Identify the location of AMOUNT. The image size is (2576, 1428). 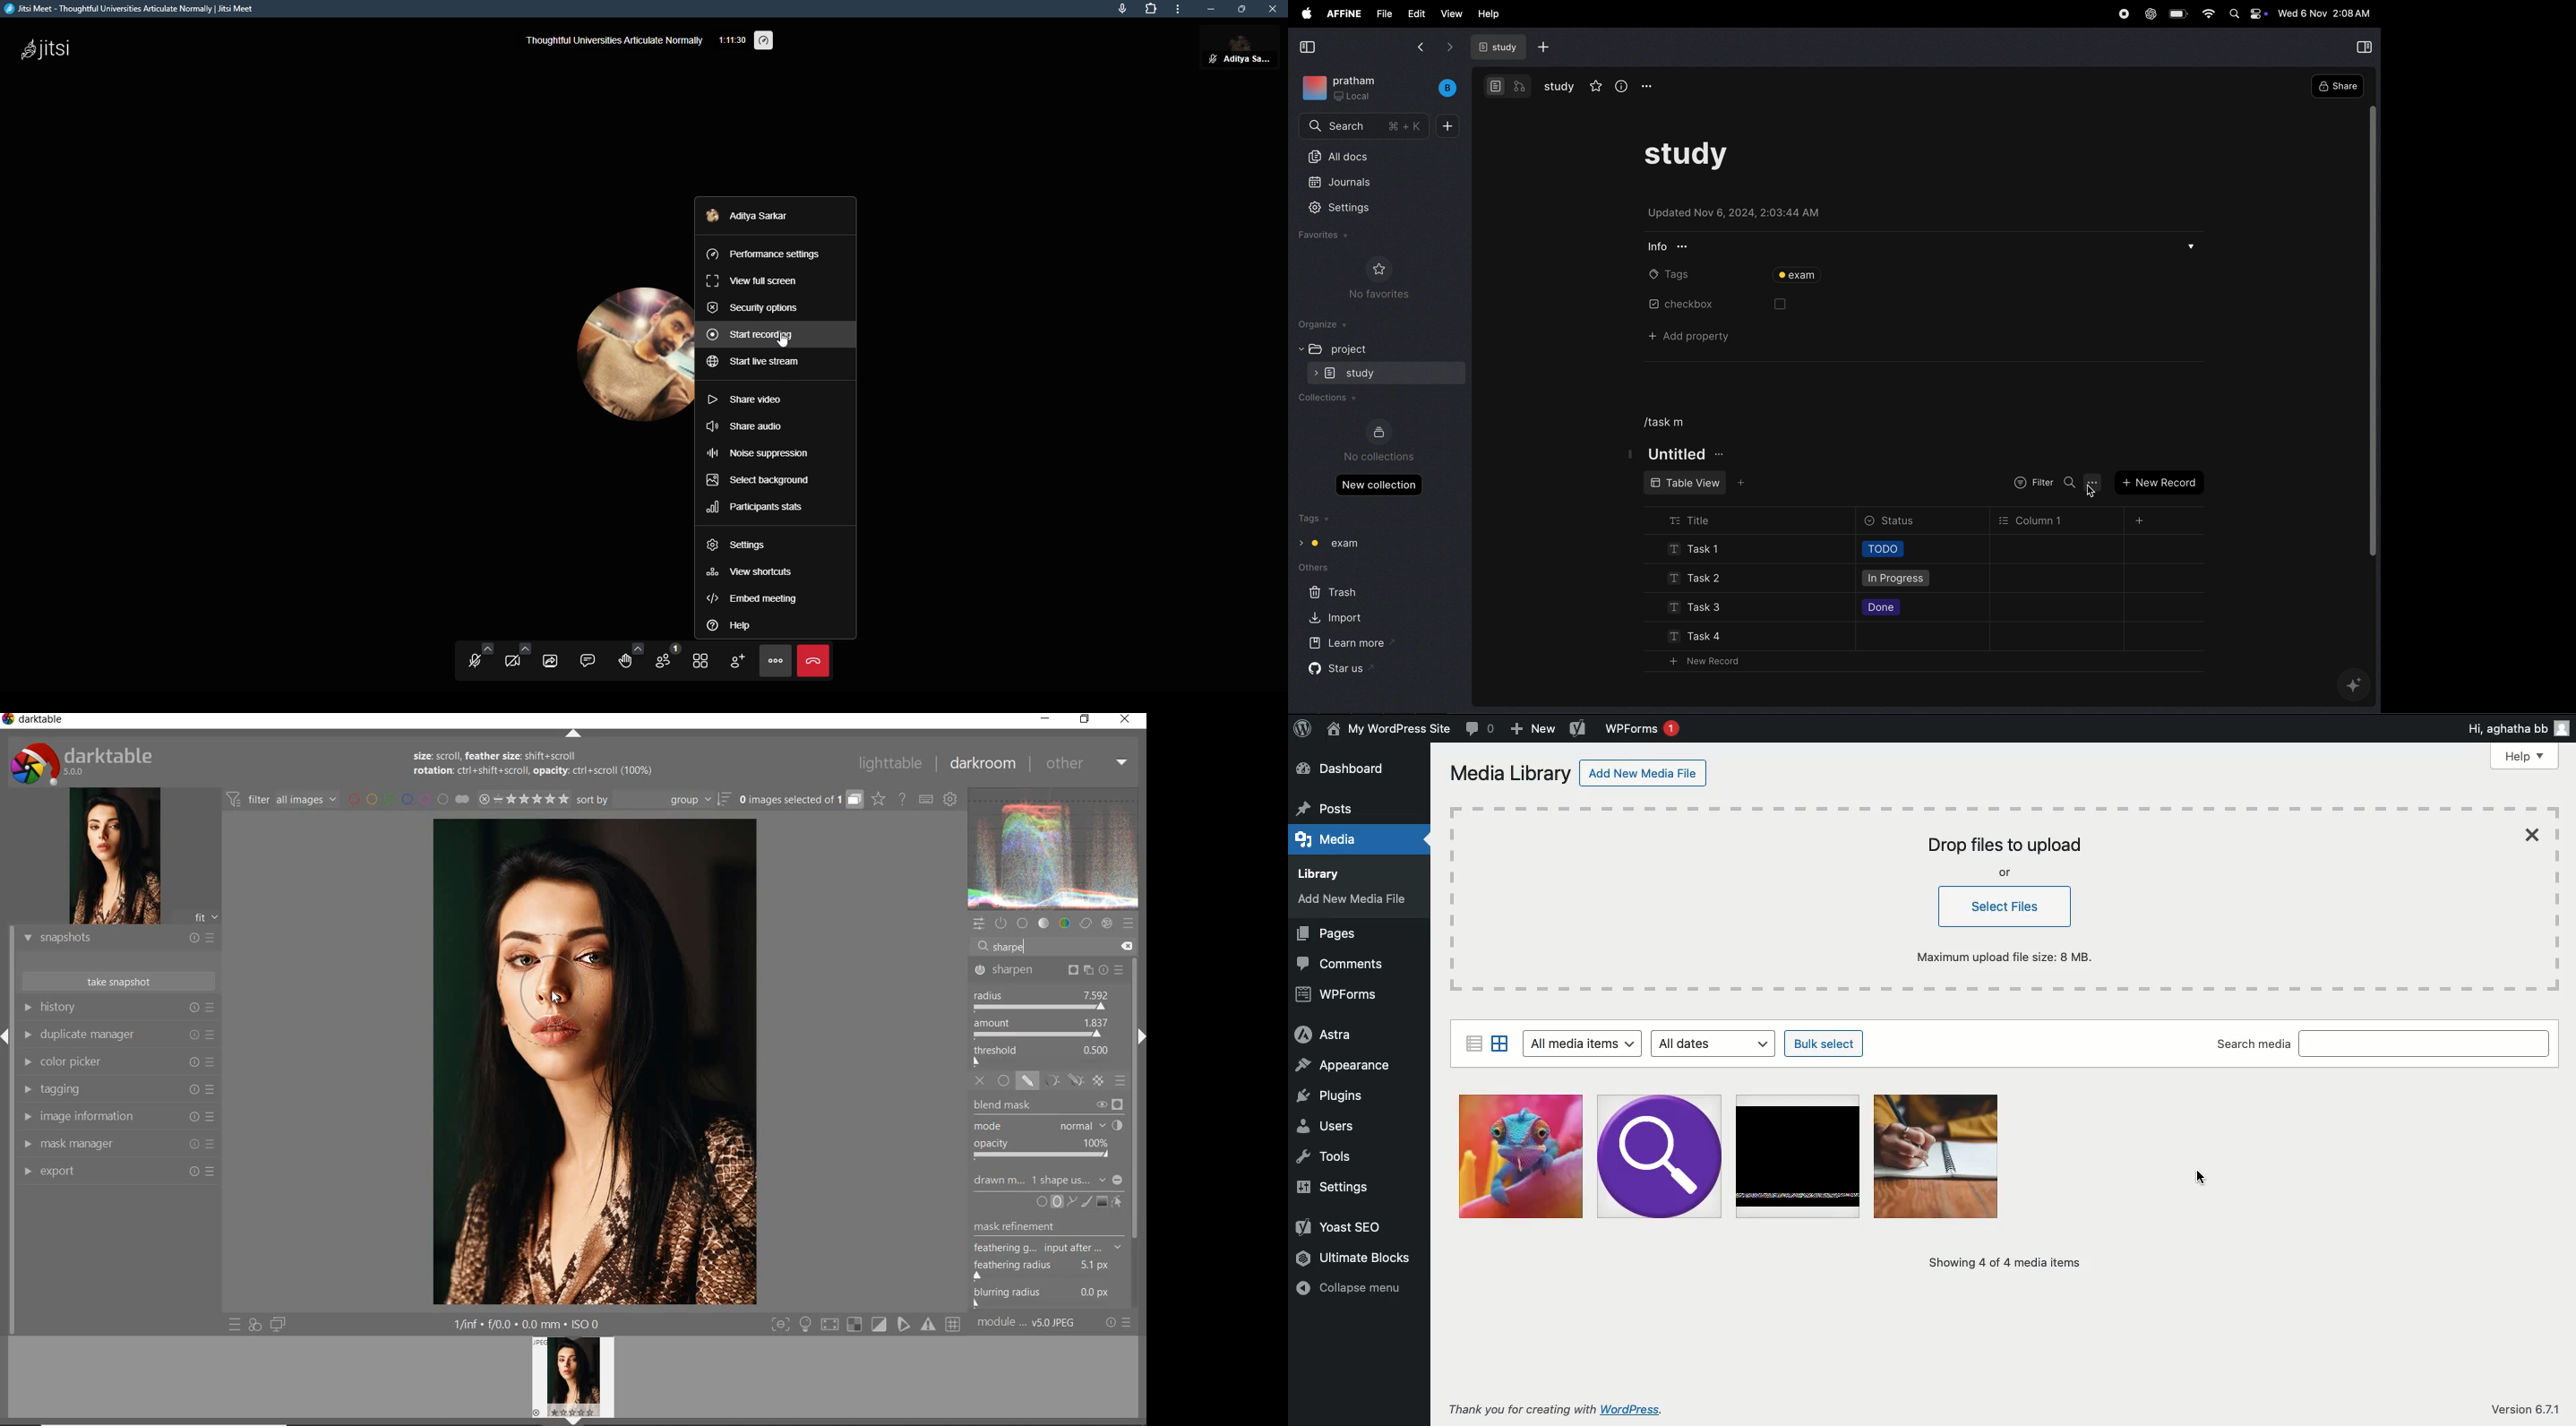
(1042, 1028).